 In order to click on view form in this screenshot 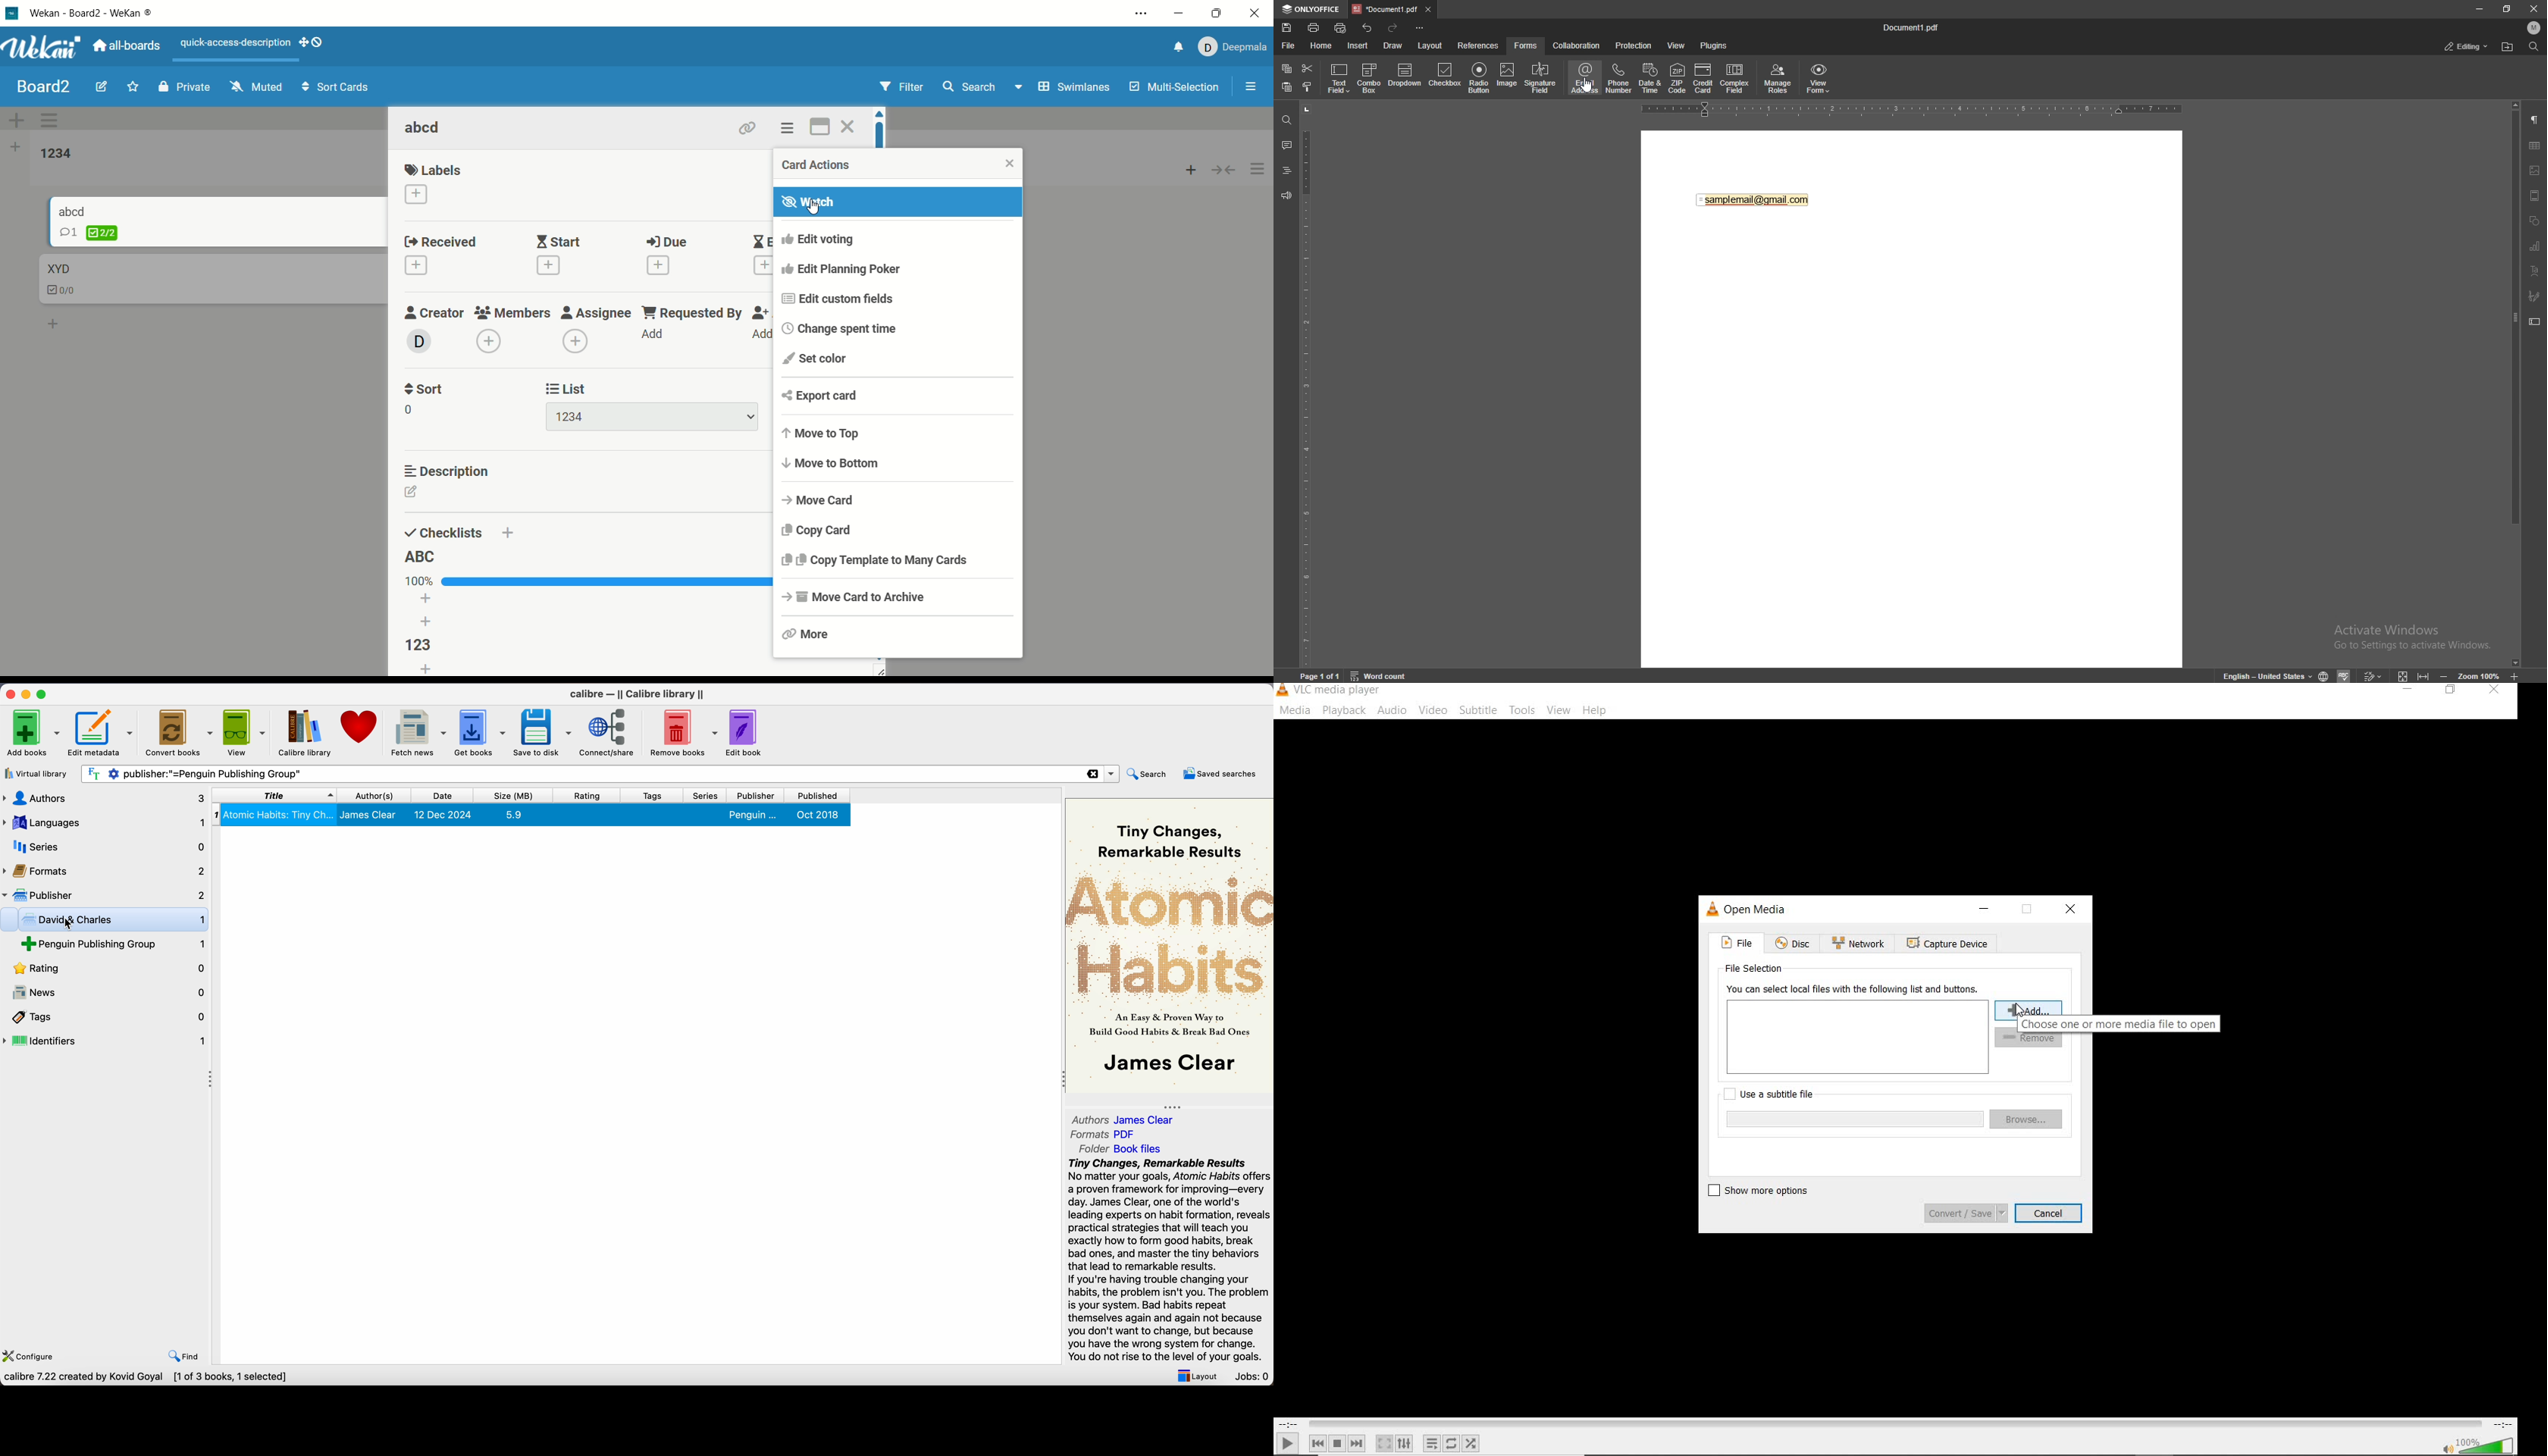, I will do `click(1819, 79)`.